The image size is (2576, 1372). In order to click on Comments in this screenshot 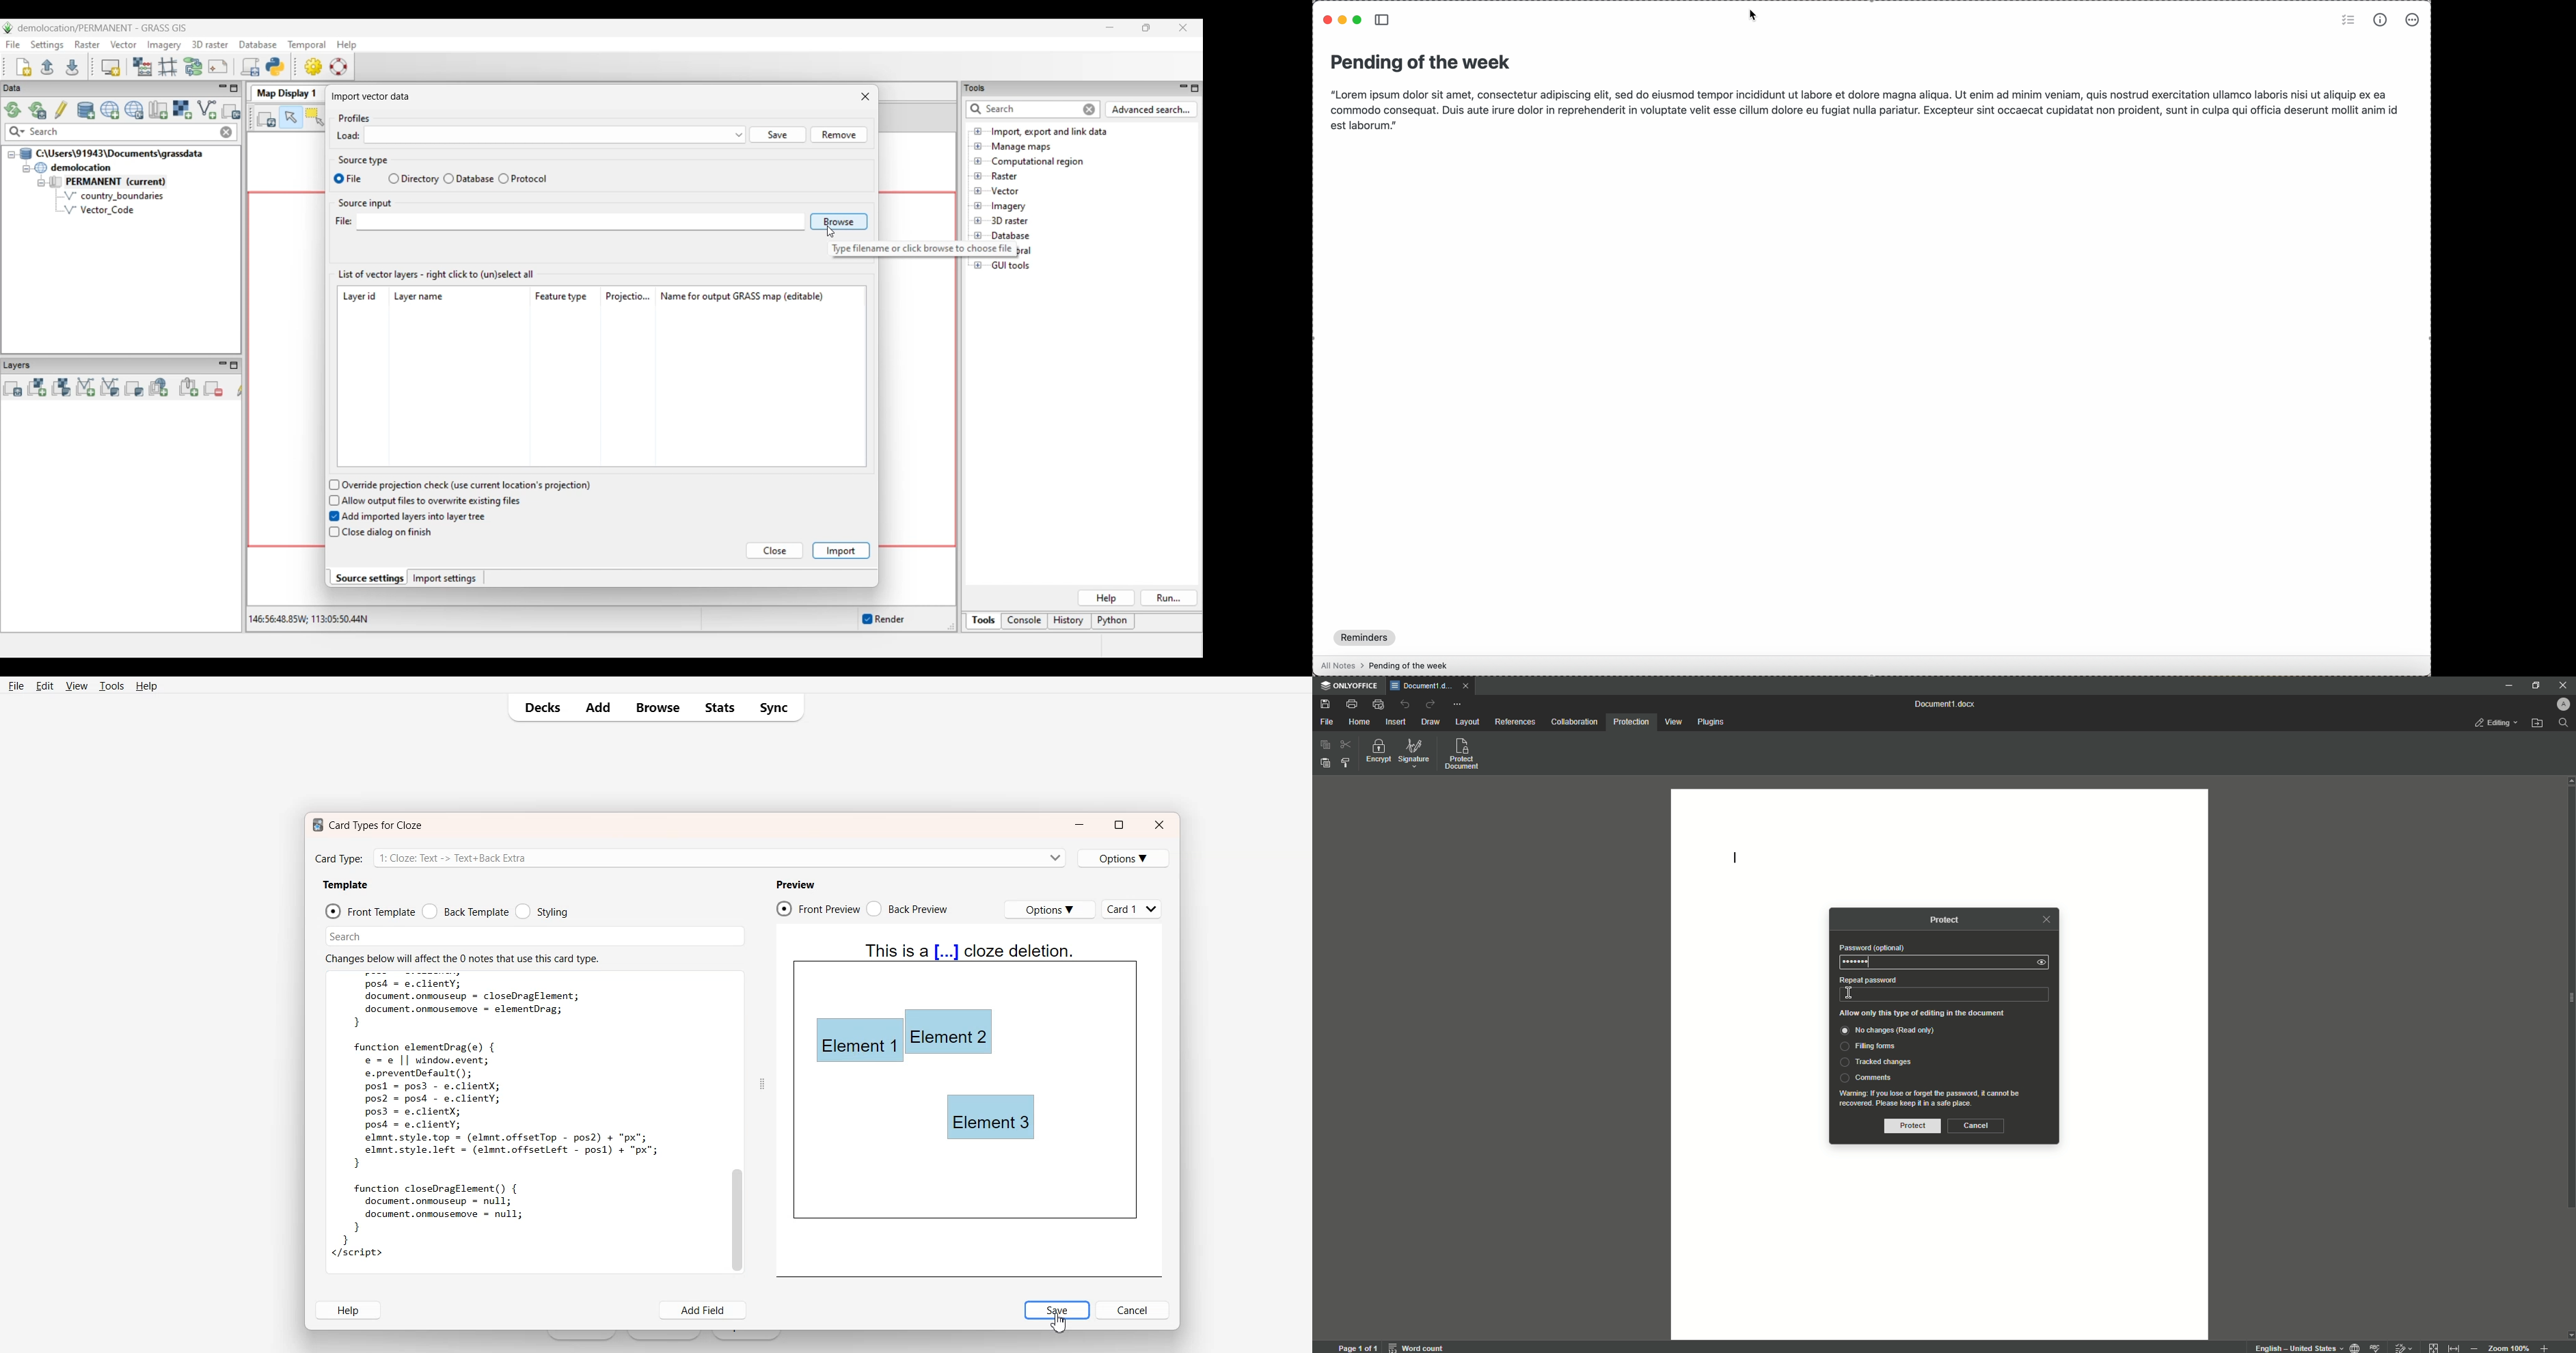, I will do `click(1866, 1077)`.